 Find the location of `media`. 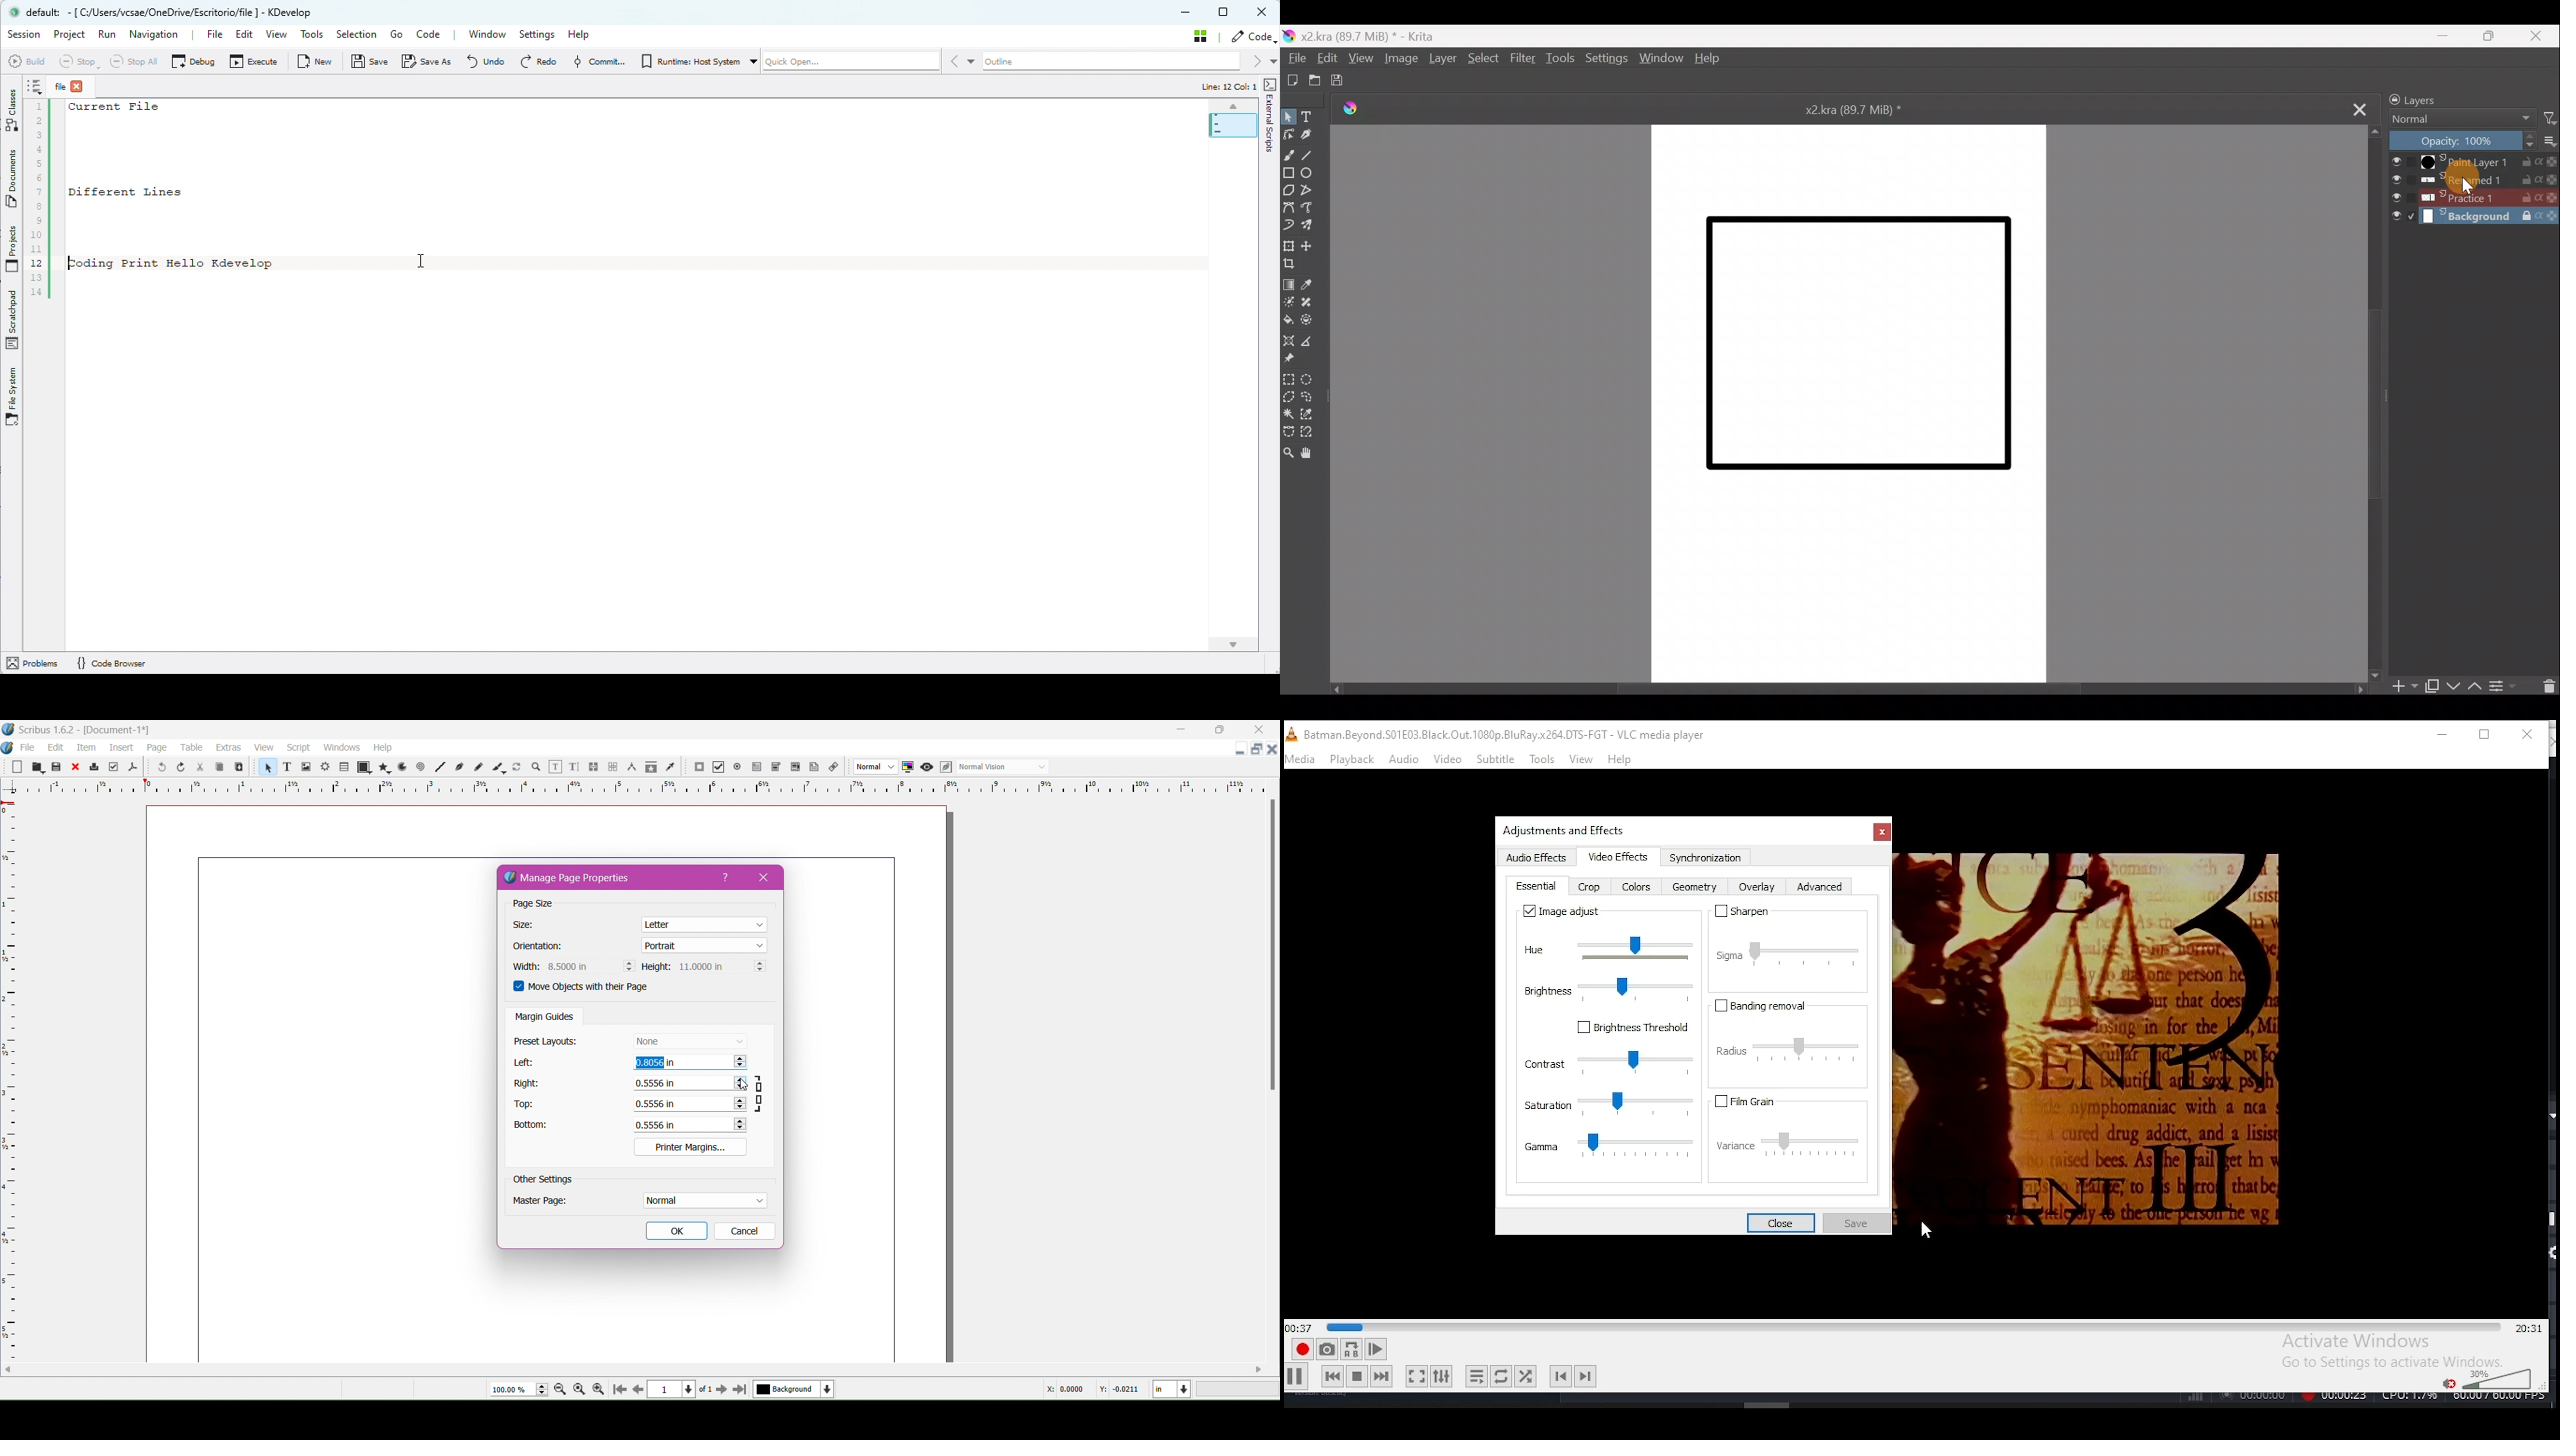

media is located at coordinates (1301, 759).